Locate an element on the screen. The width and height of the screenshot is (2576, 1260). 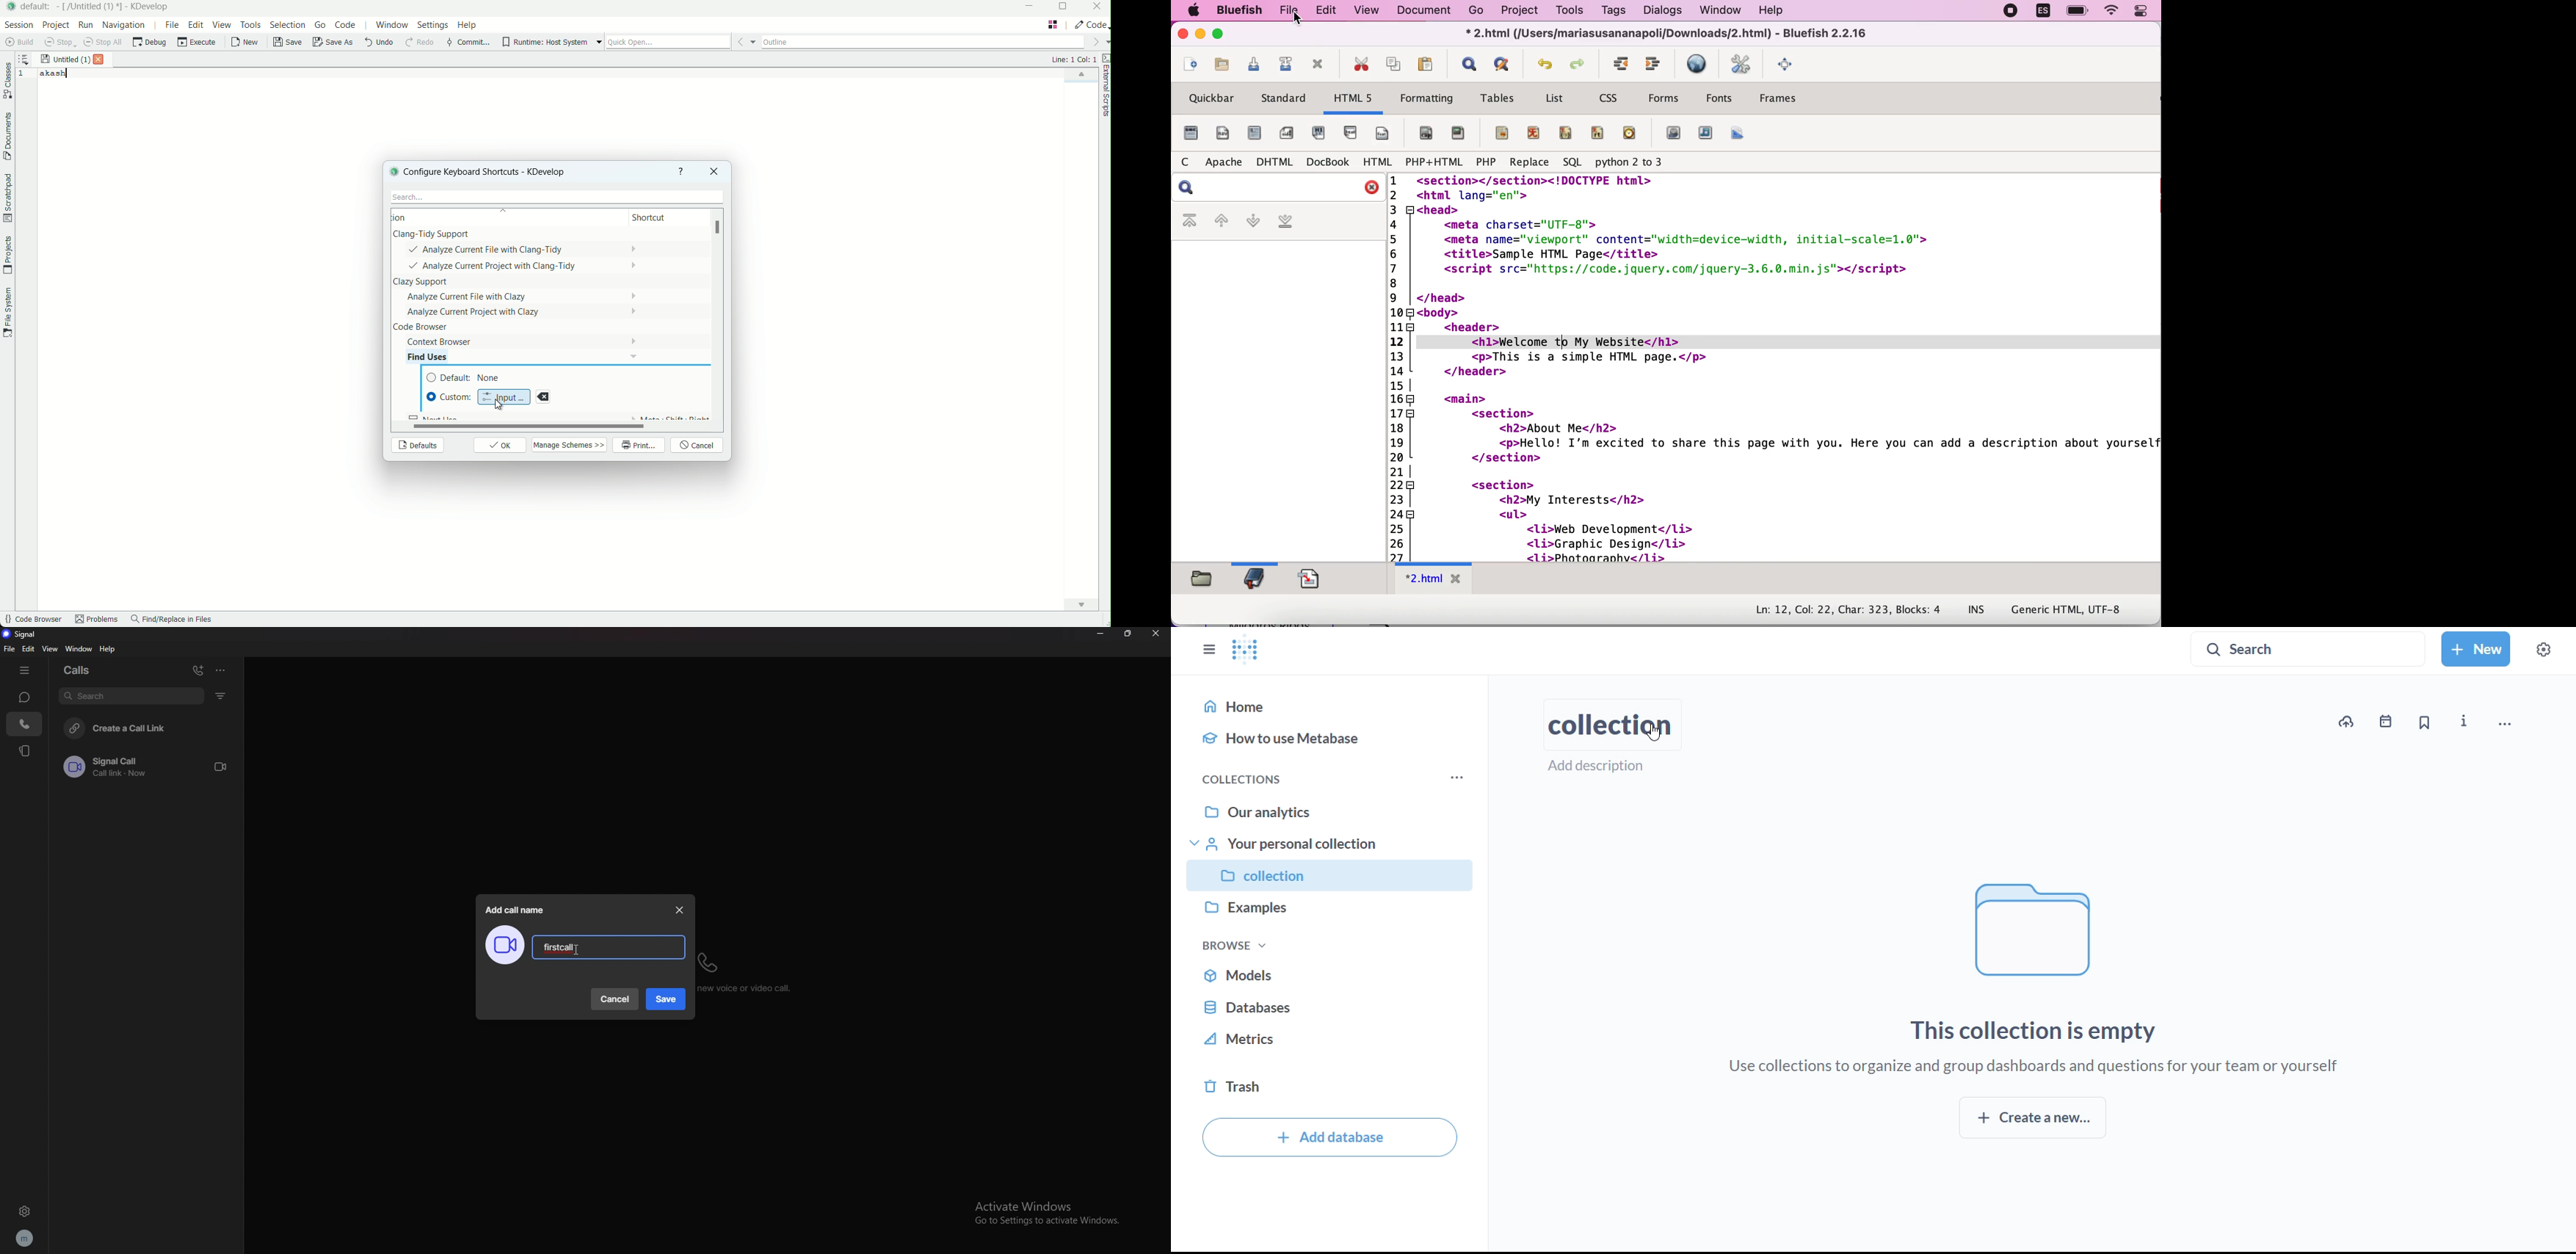
html is located at coordinates (1374, 162).